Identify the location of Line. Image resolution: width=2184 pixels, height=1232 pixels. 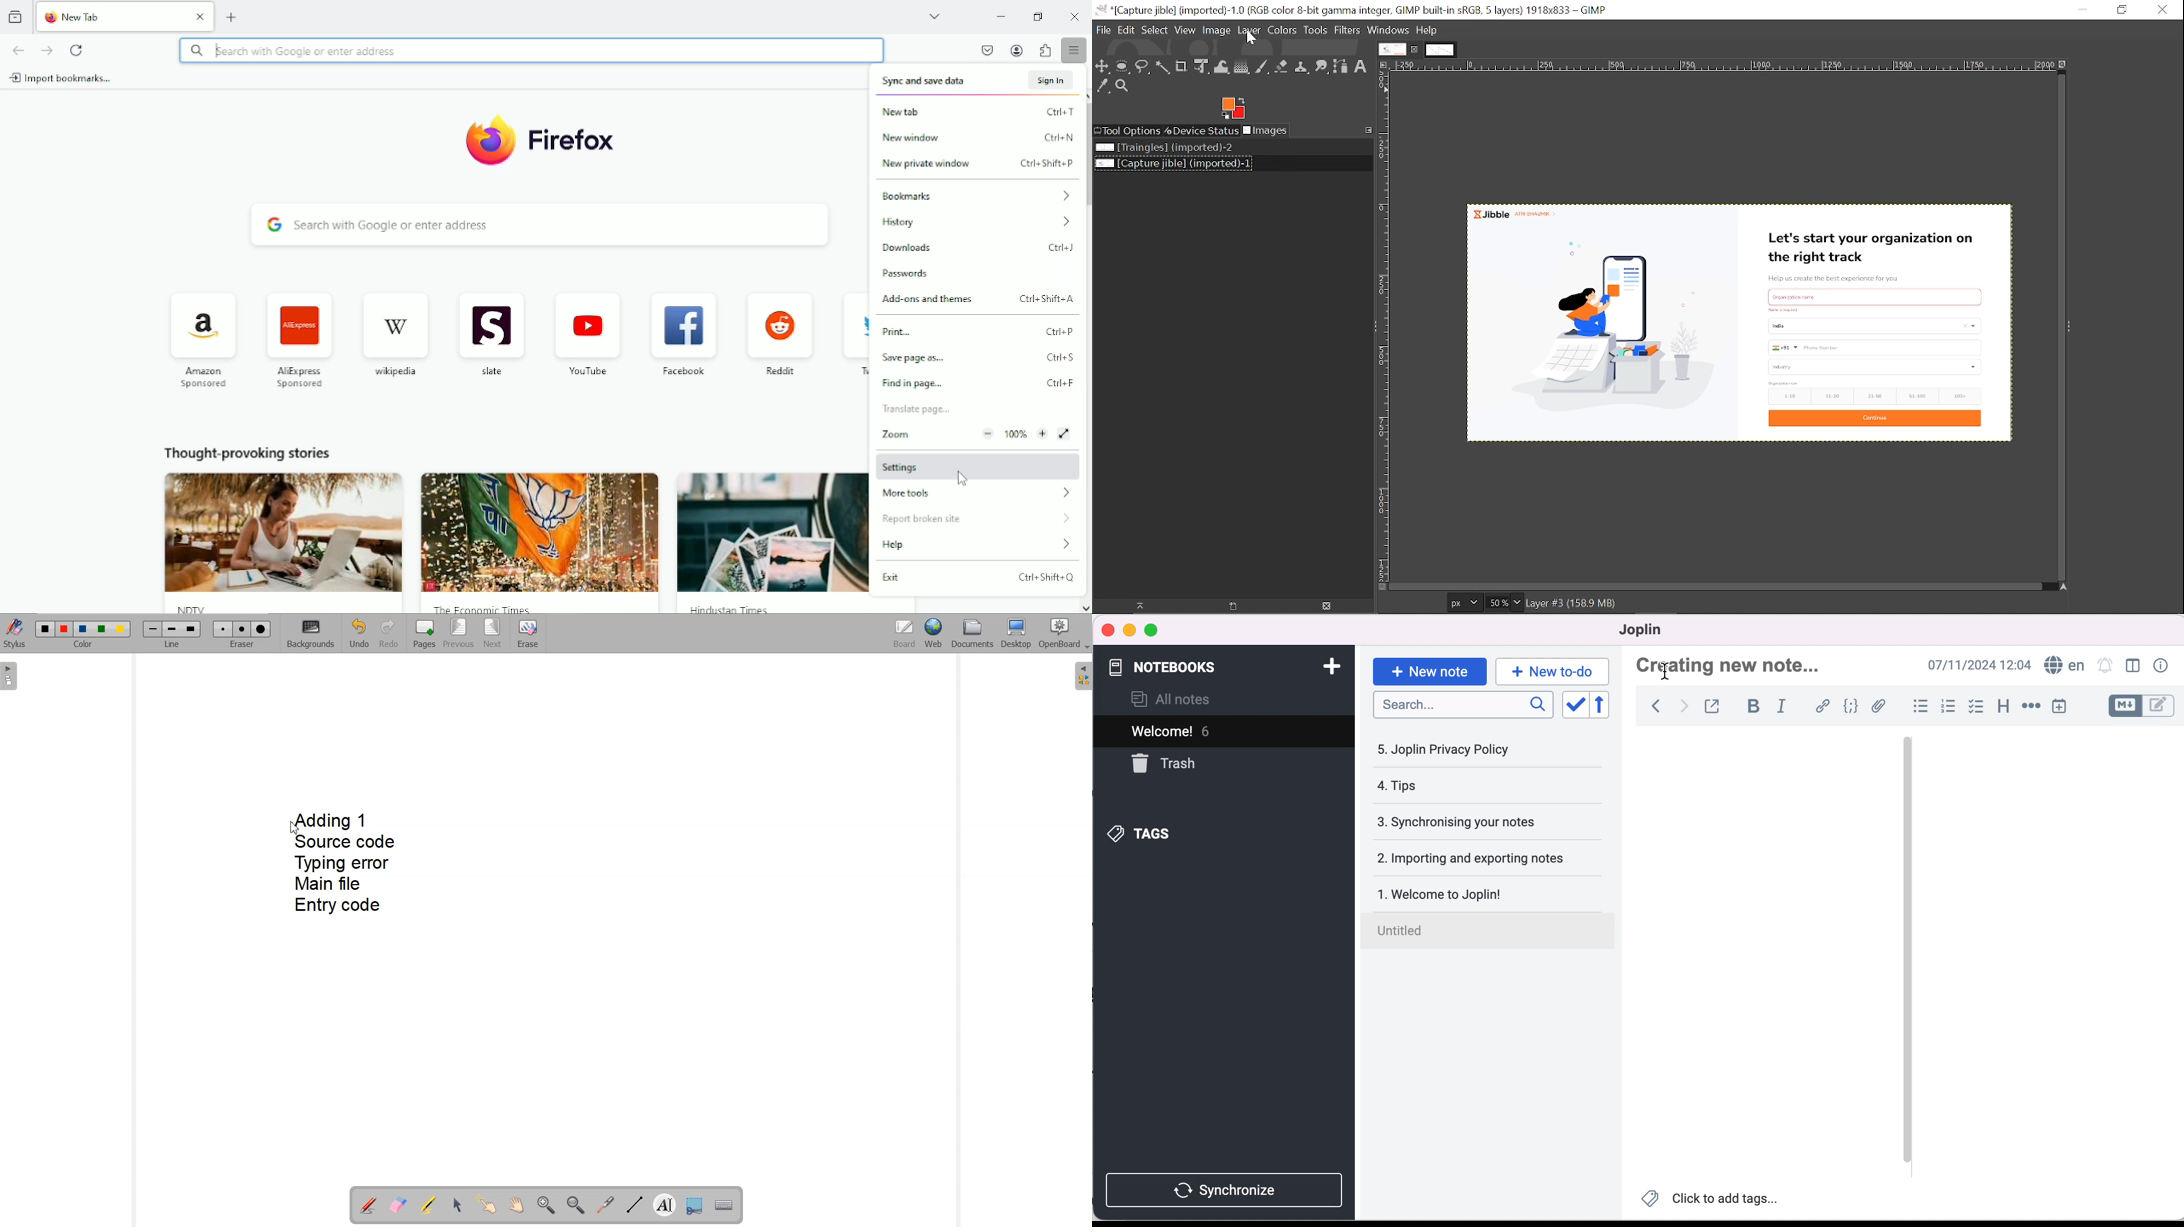
(173, 645).